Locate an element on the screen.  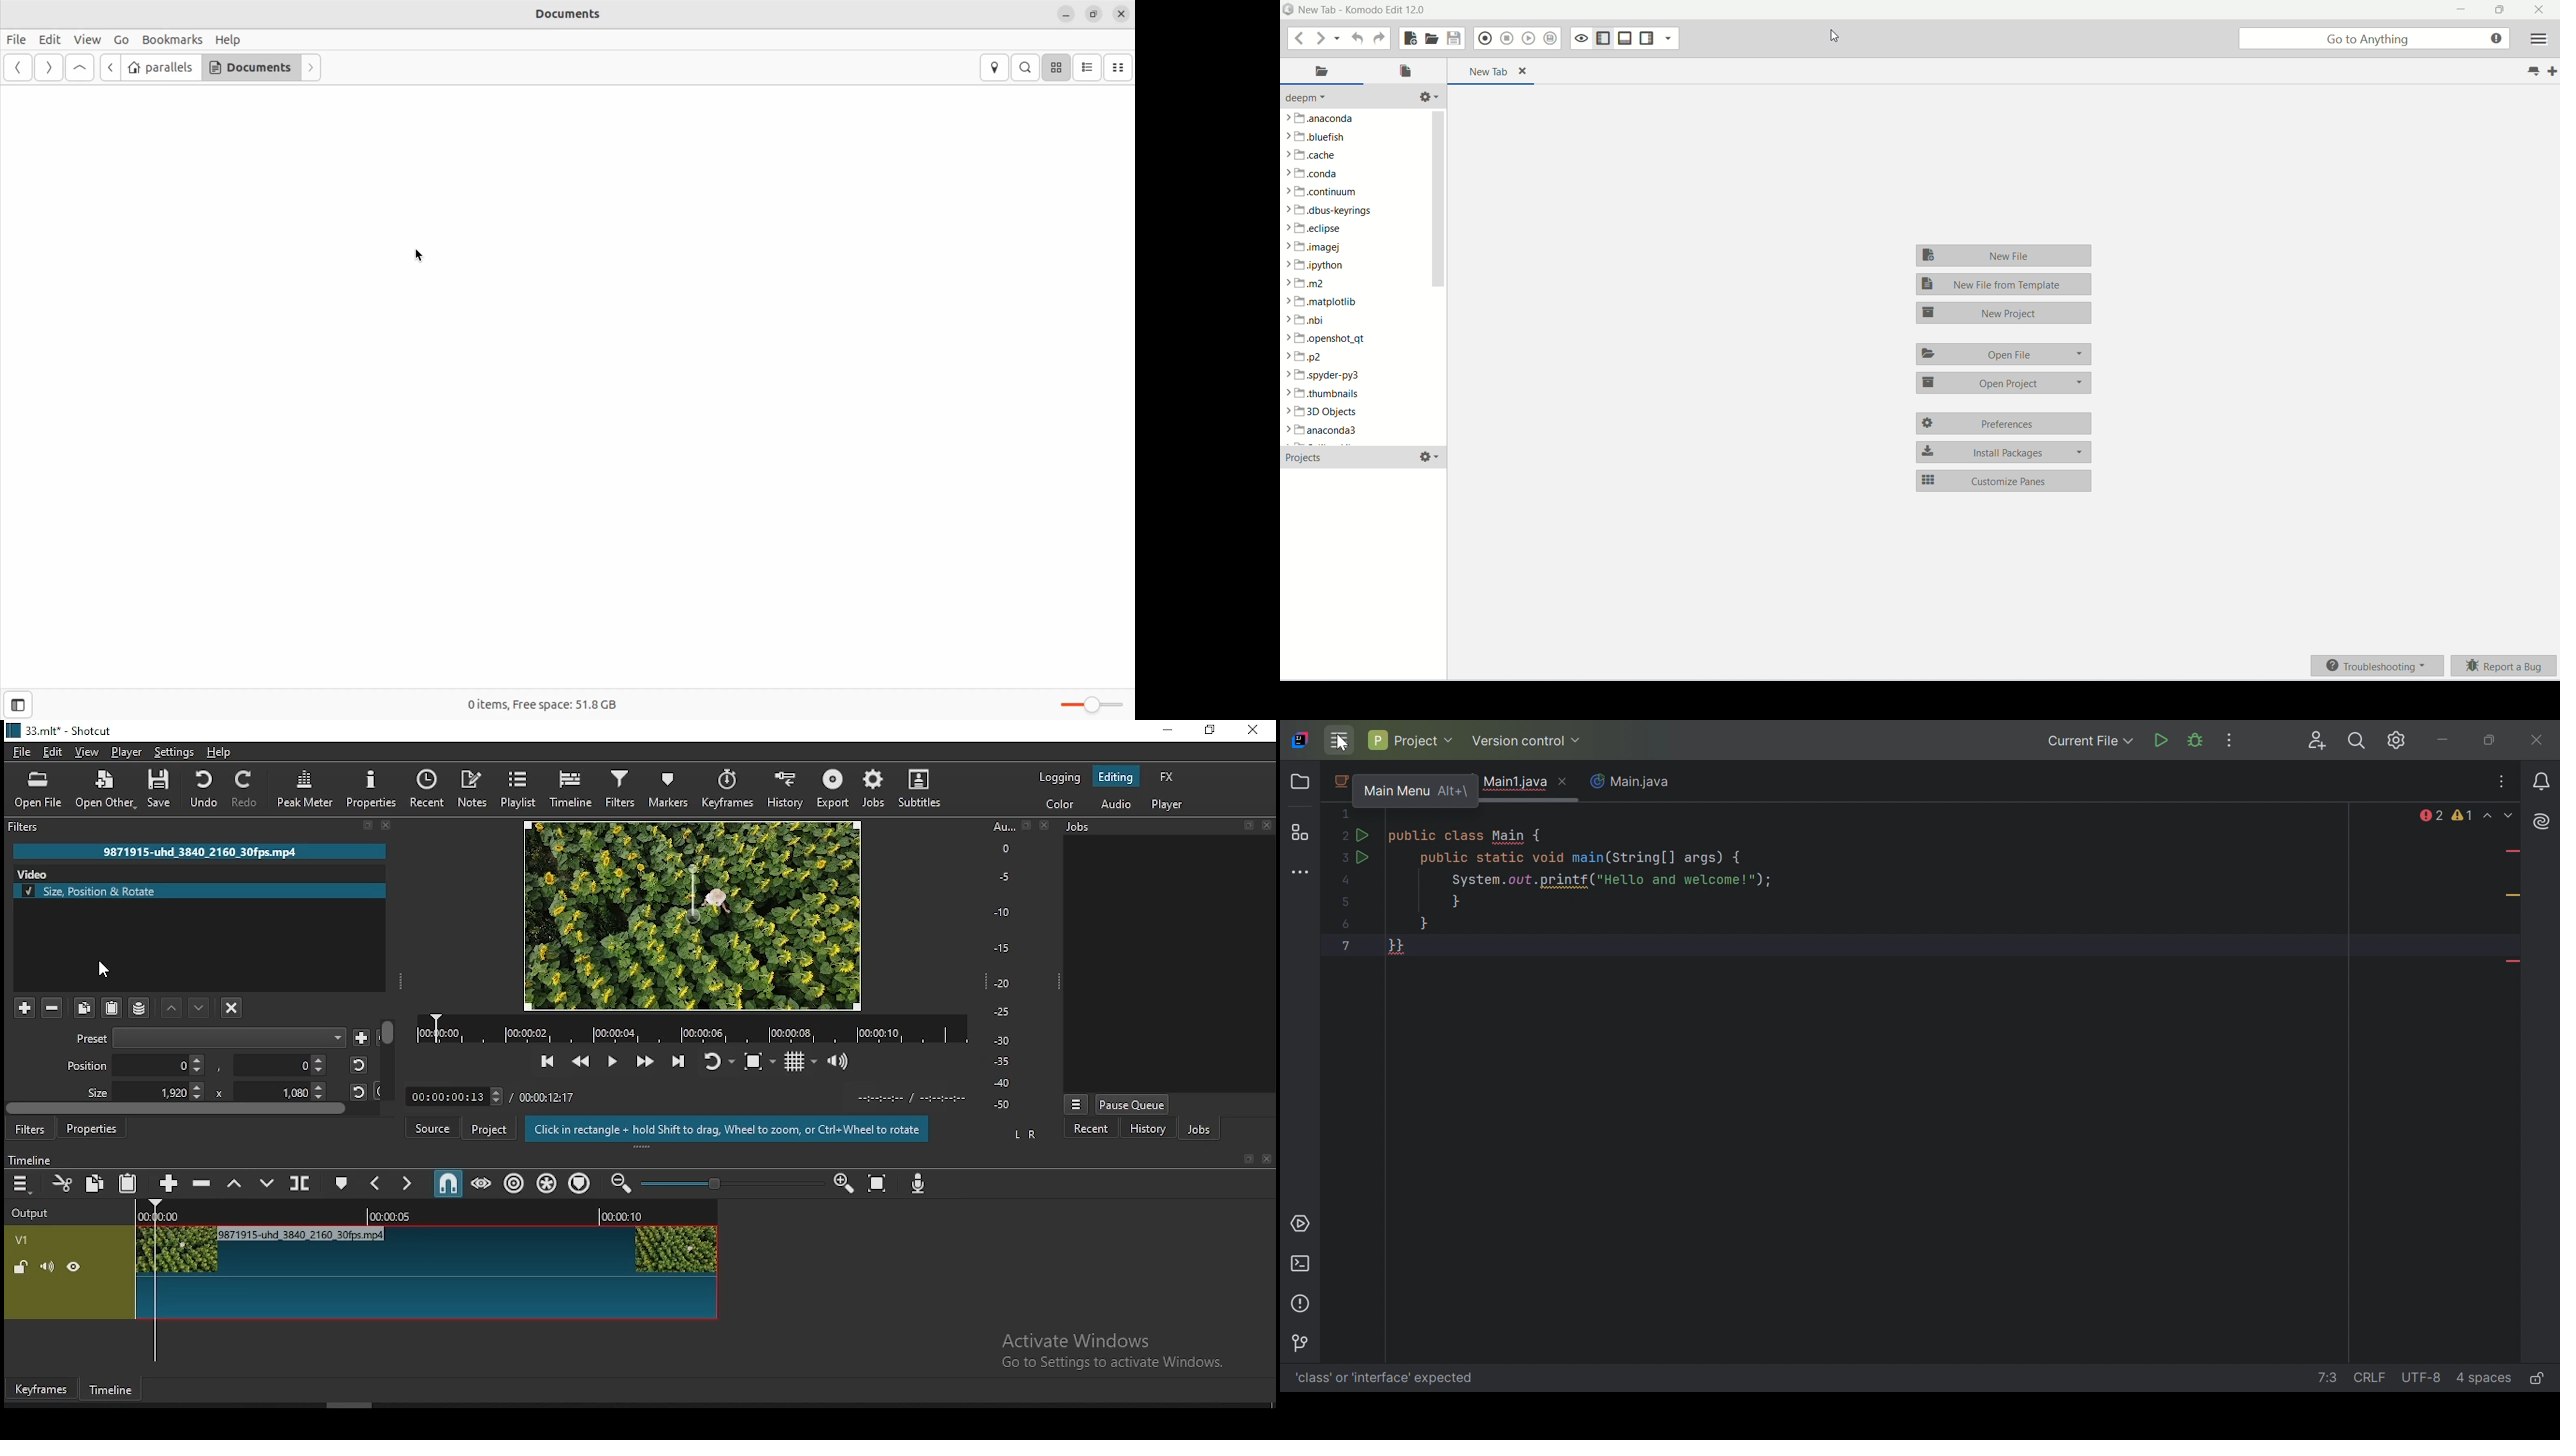
next marker is located at coordinates (408, 1187).